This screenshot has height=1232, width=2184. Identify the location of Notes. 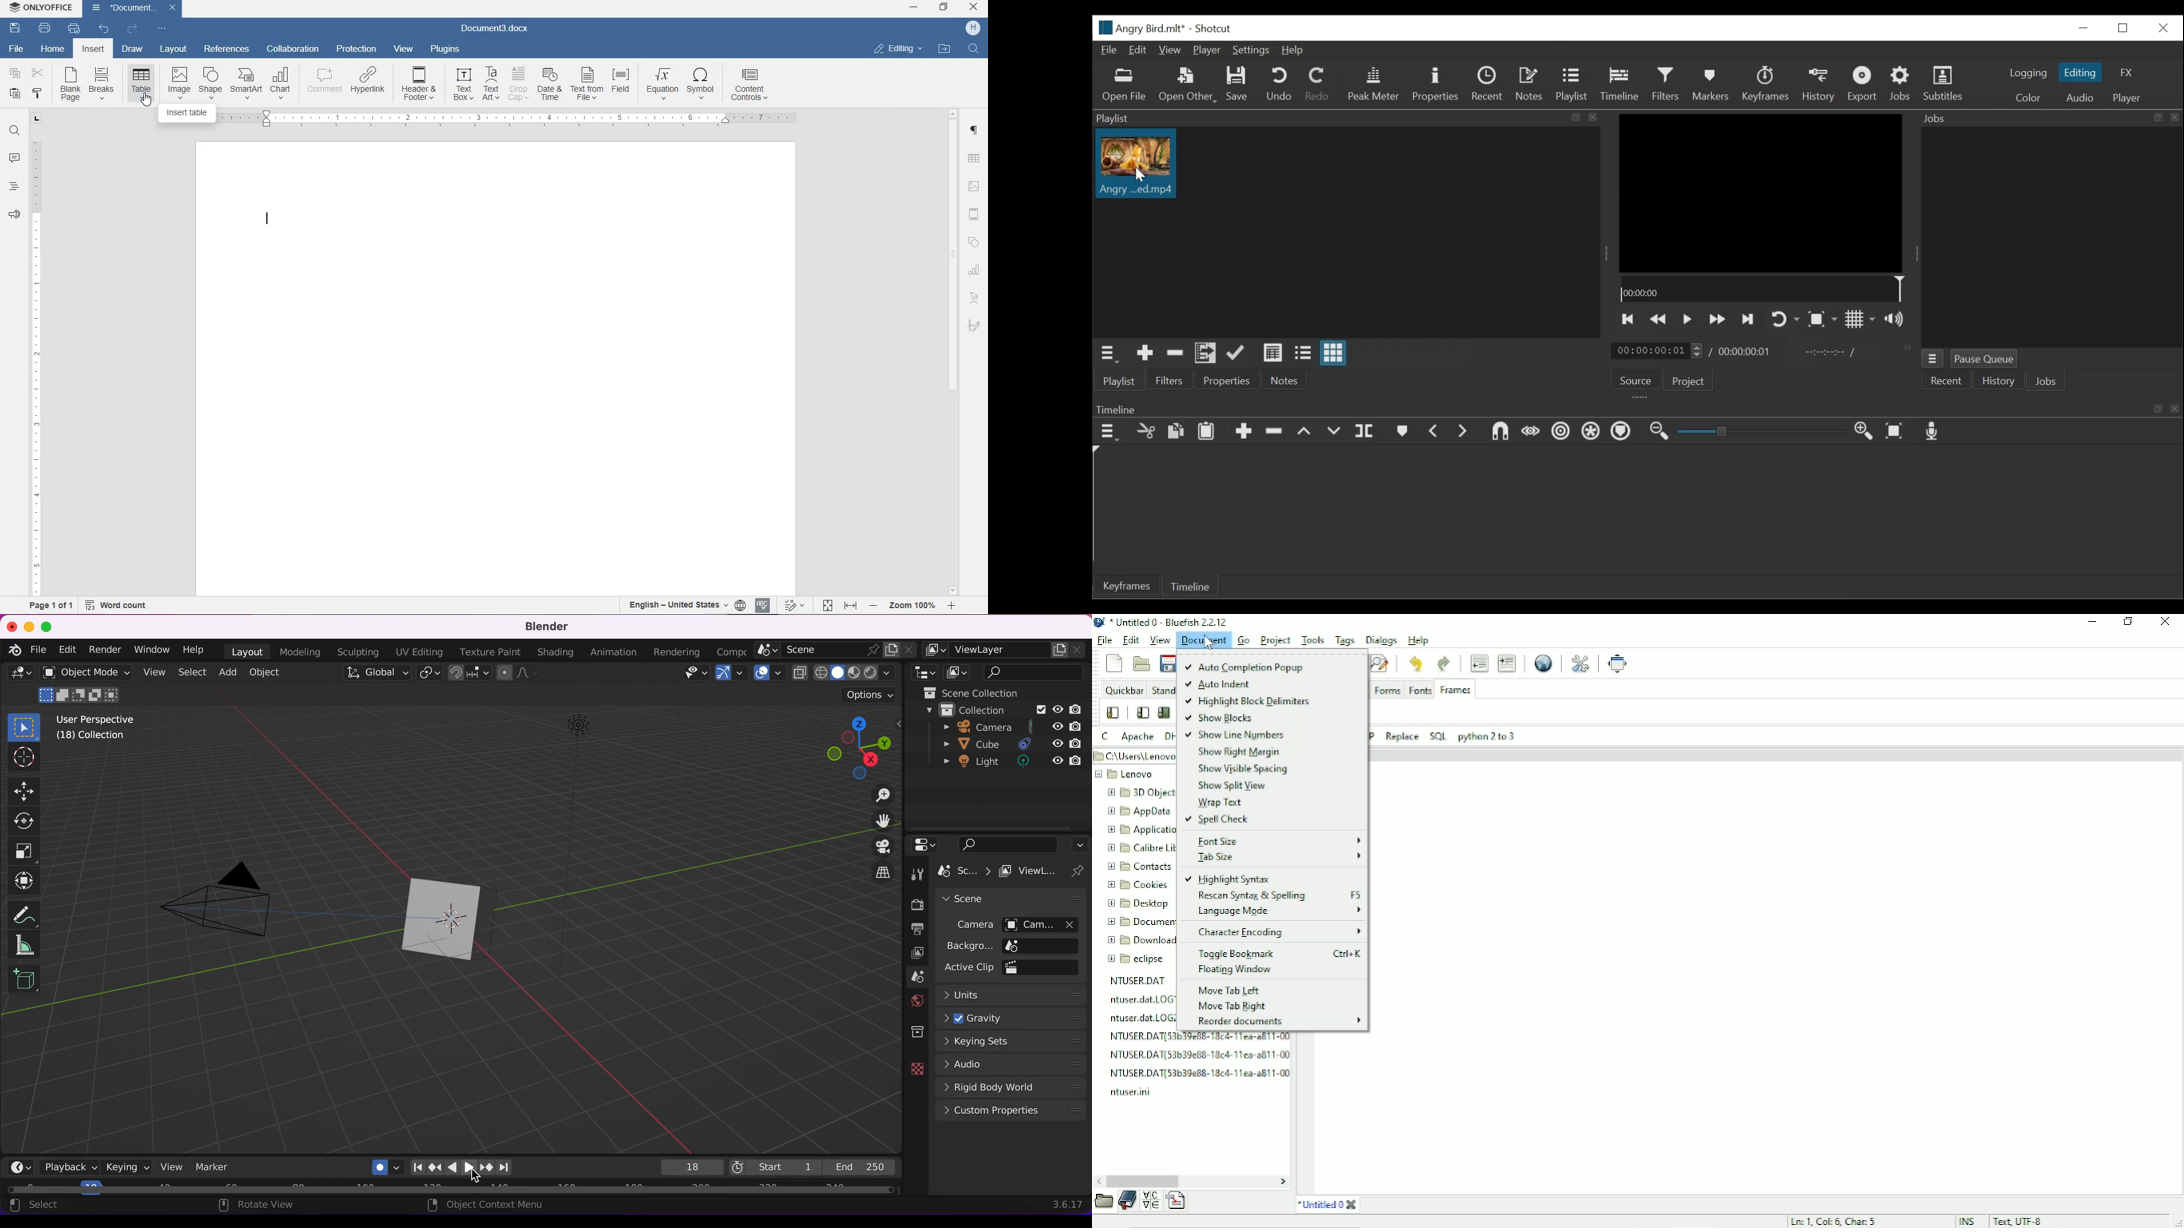
(1529, 84).